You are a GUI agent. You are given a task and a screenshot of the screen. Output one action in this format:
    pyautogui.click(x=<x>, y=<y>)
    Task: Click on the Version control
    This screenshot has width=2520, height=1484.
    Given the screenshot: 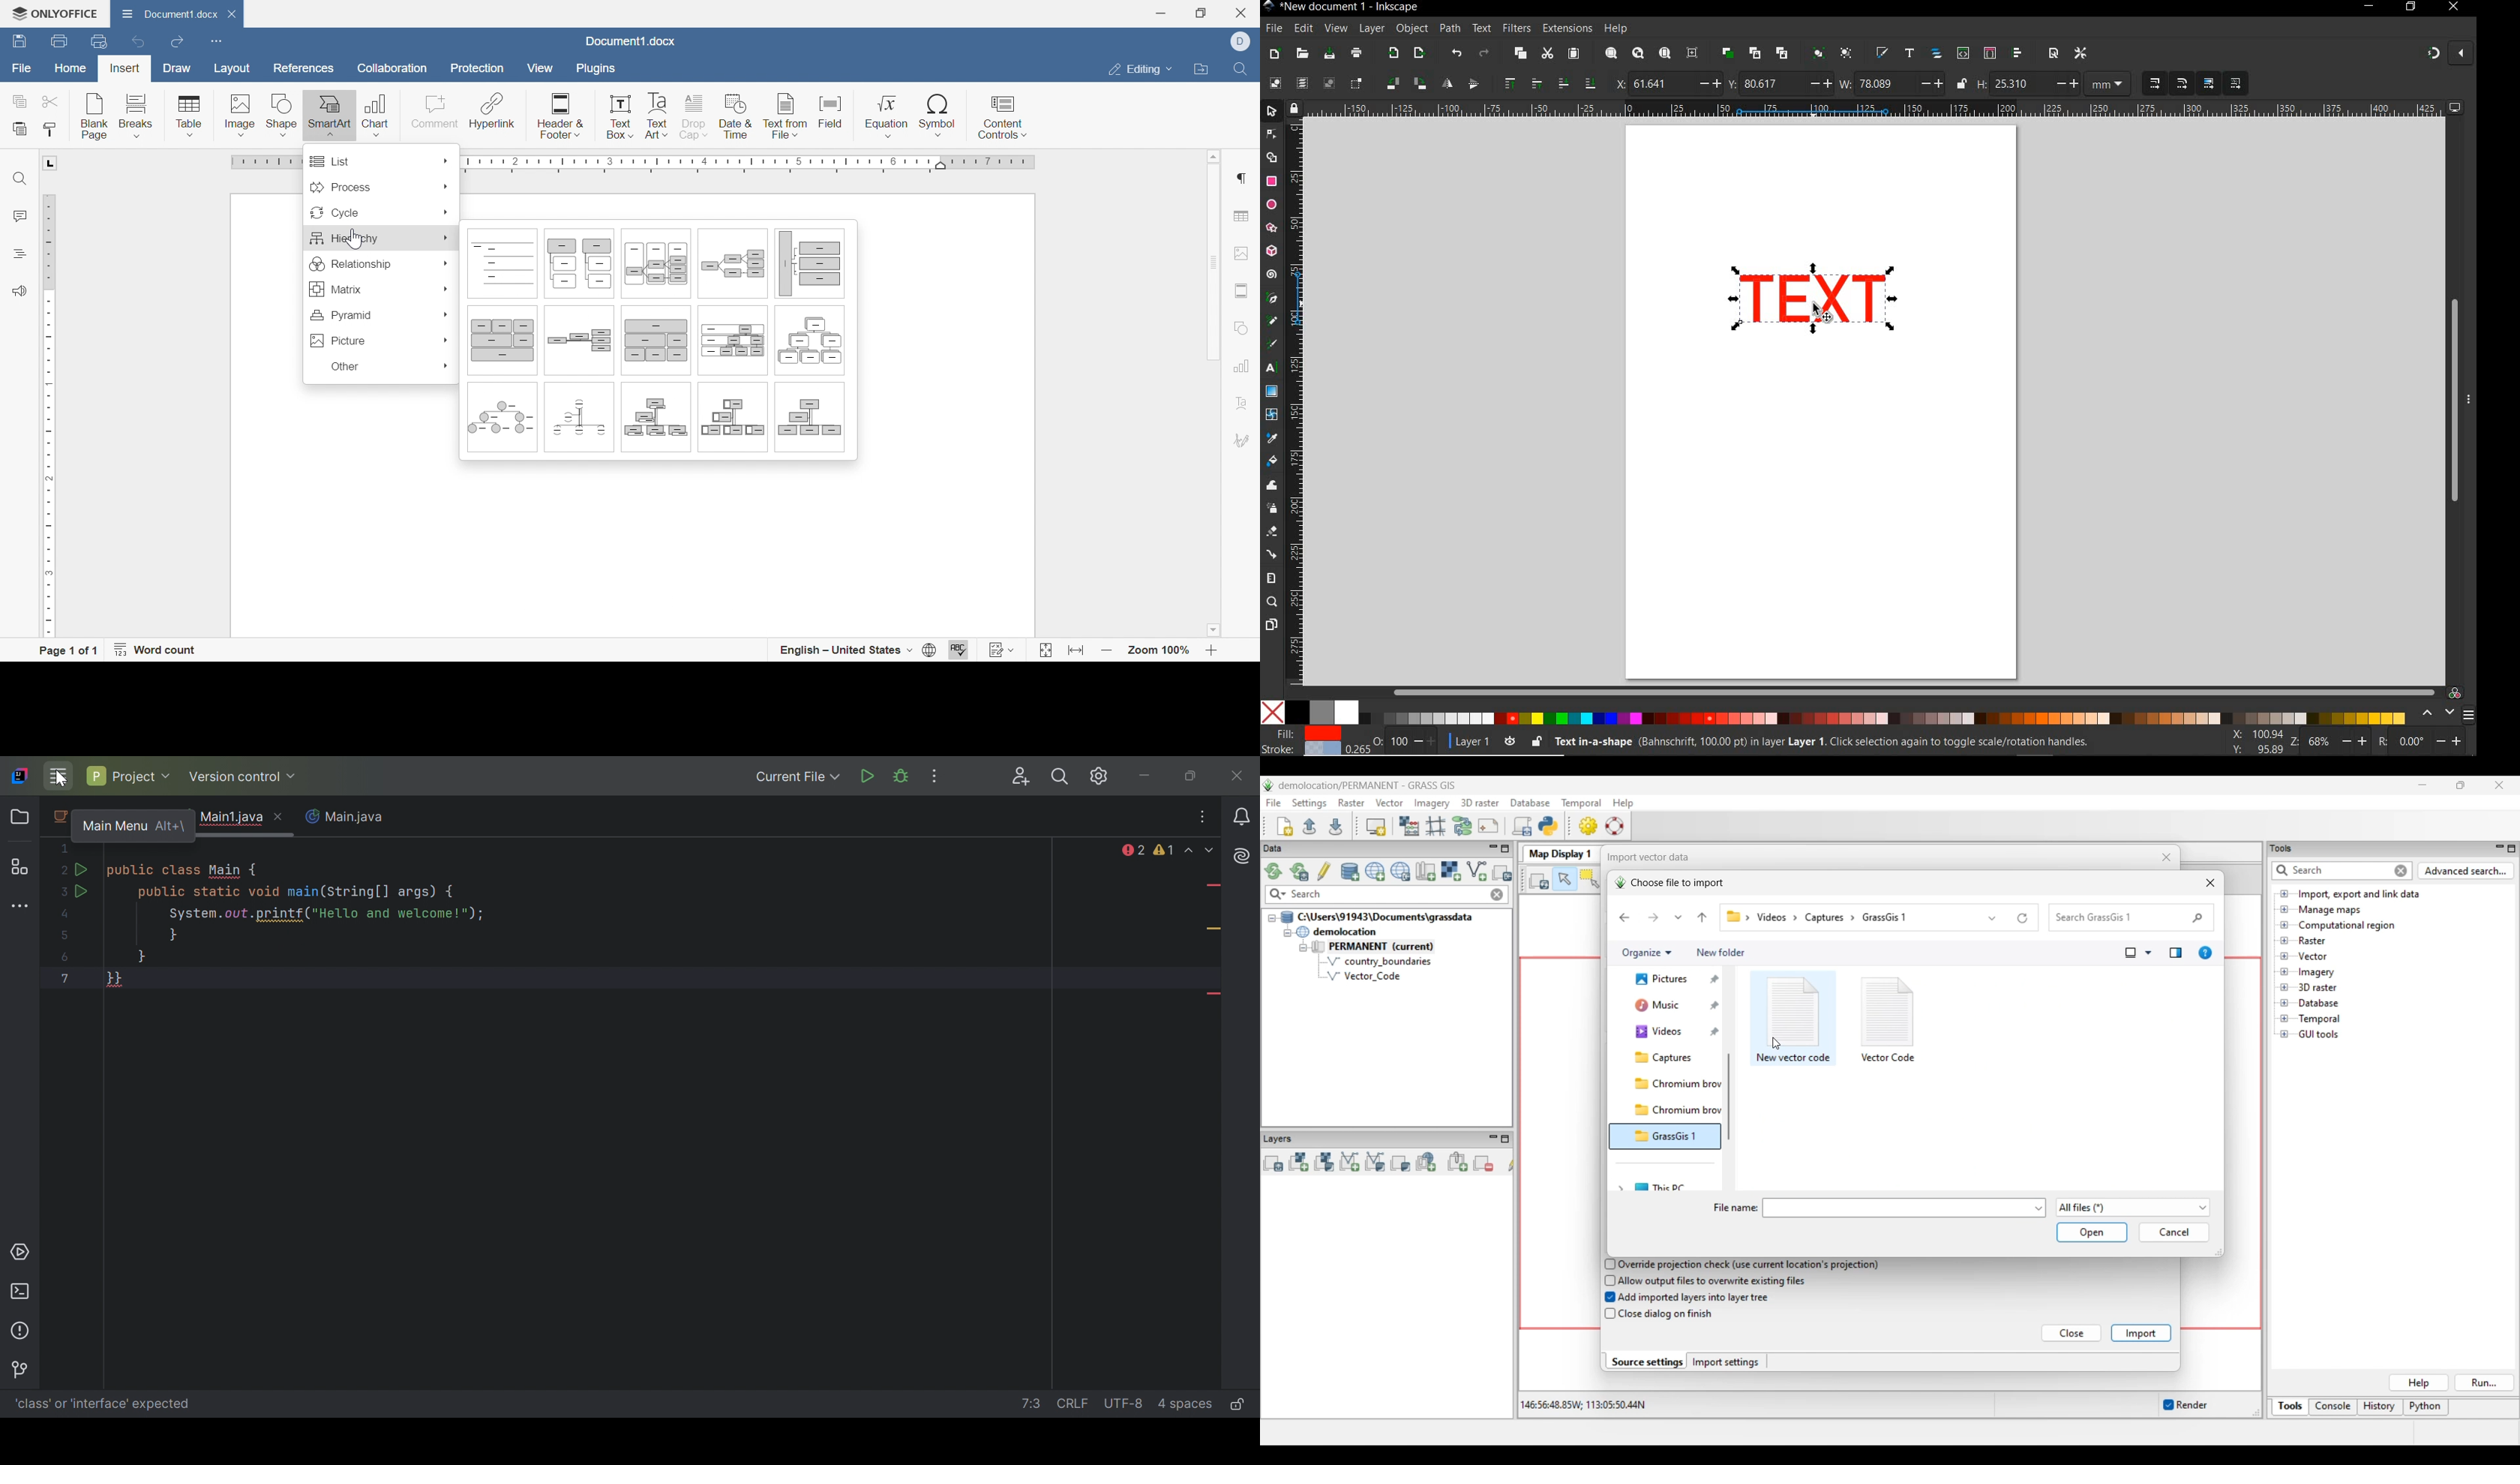 What is the action you would take?
    pyautogui.click(x=23, y=1370)
    